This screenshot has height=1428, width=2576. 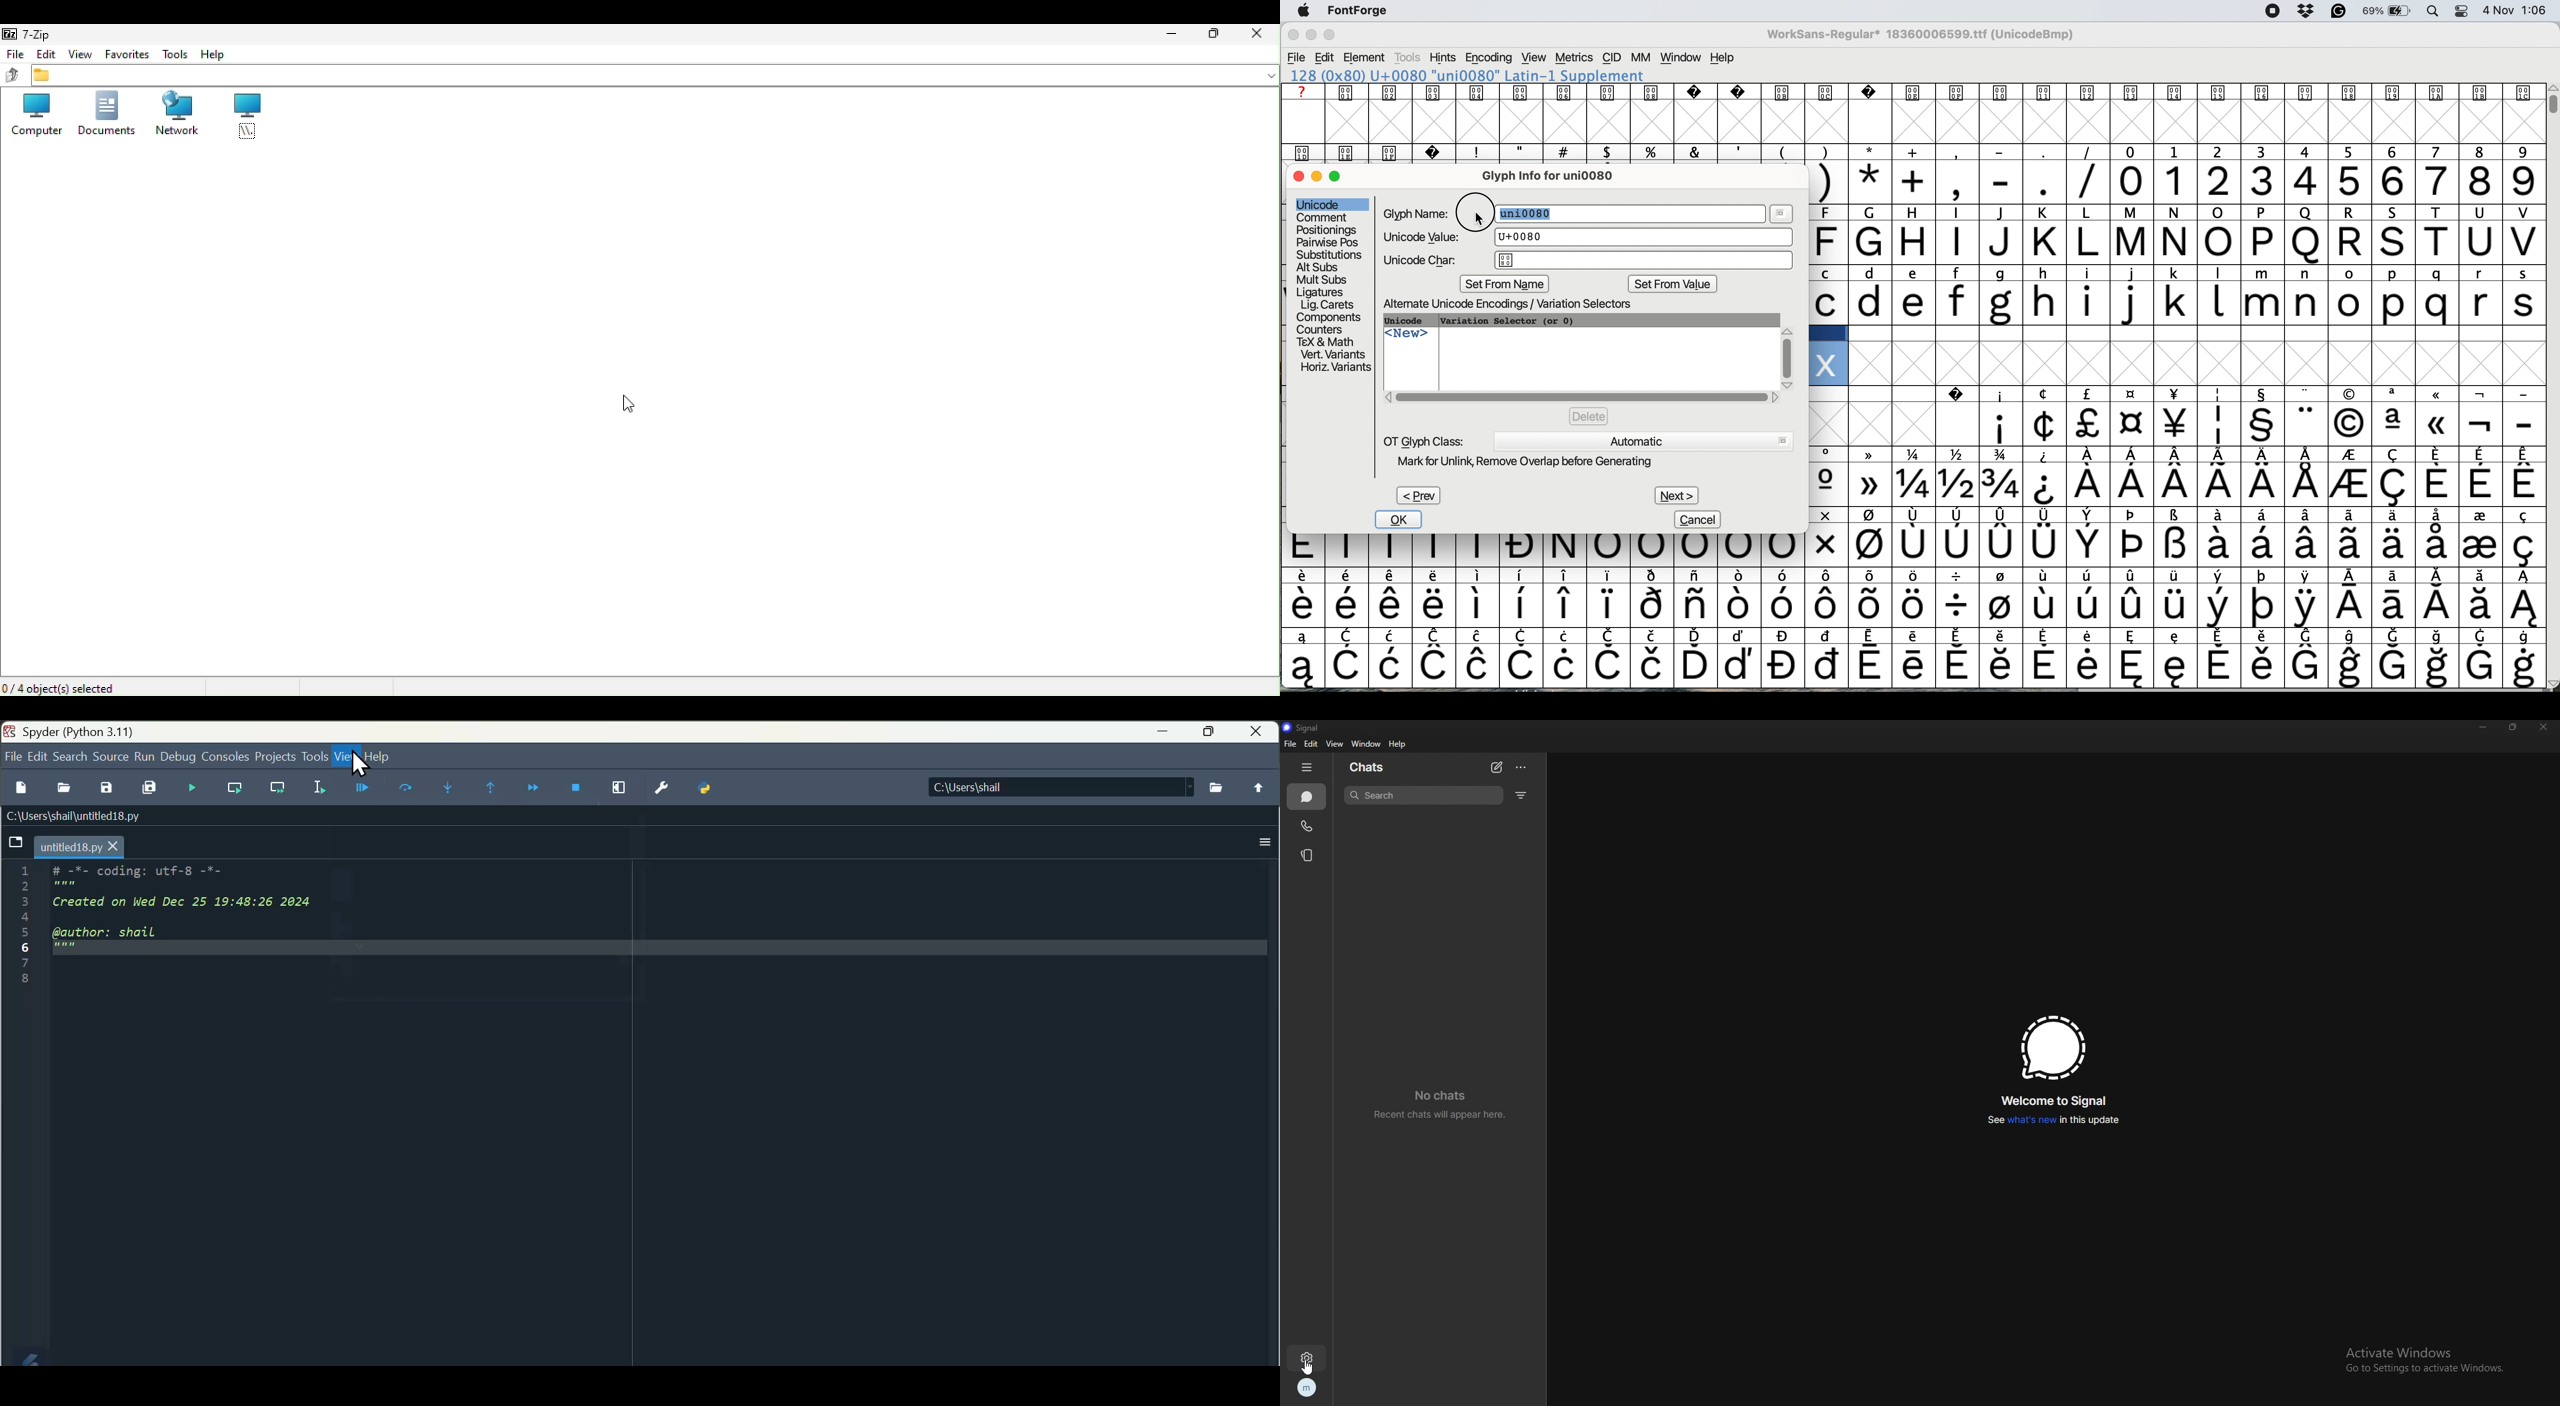 What do you see at coordinates (2483, 727) in the screenshot?
I see `minimize` at bounding box center [2483, 727].